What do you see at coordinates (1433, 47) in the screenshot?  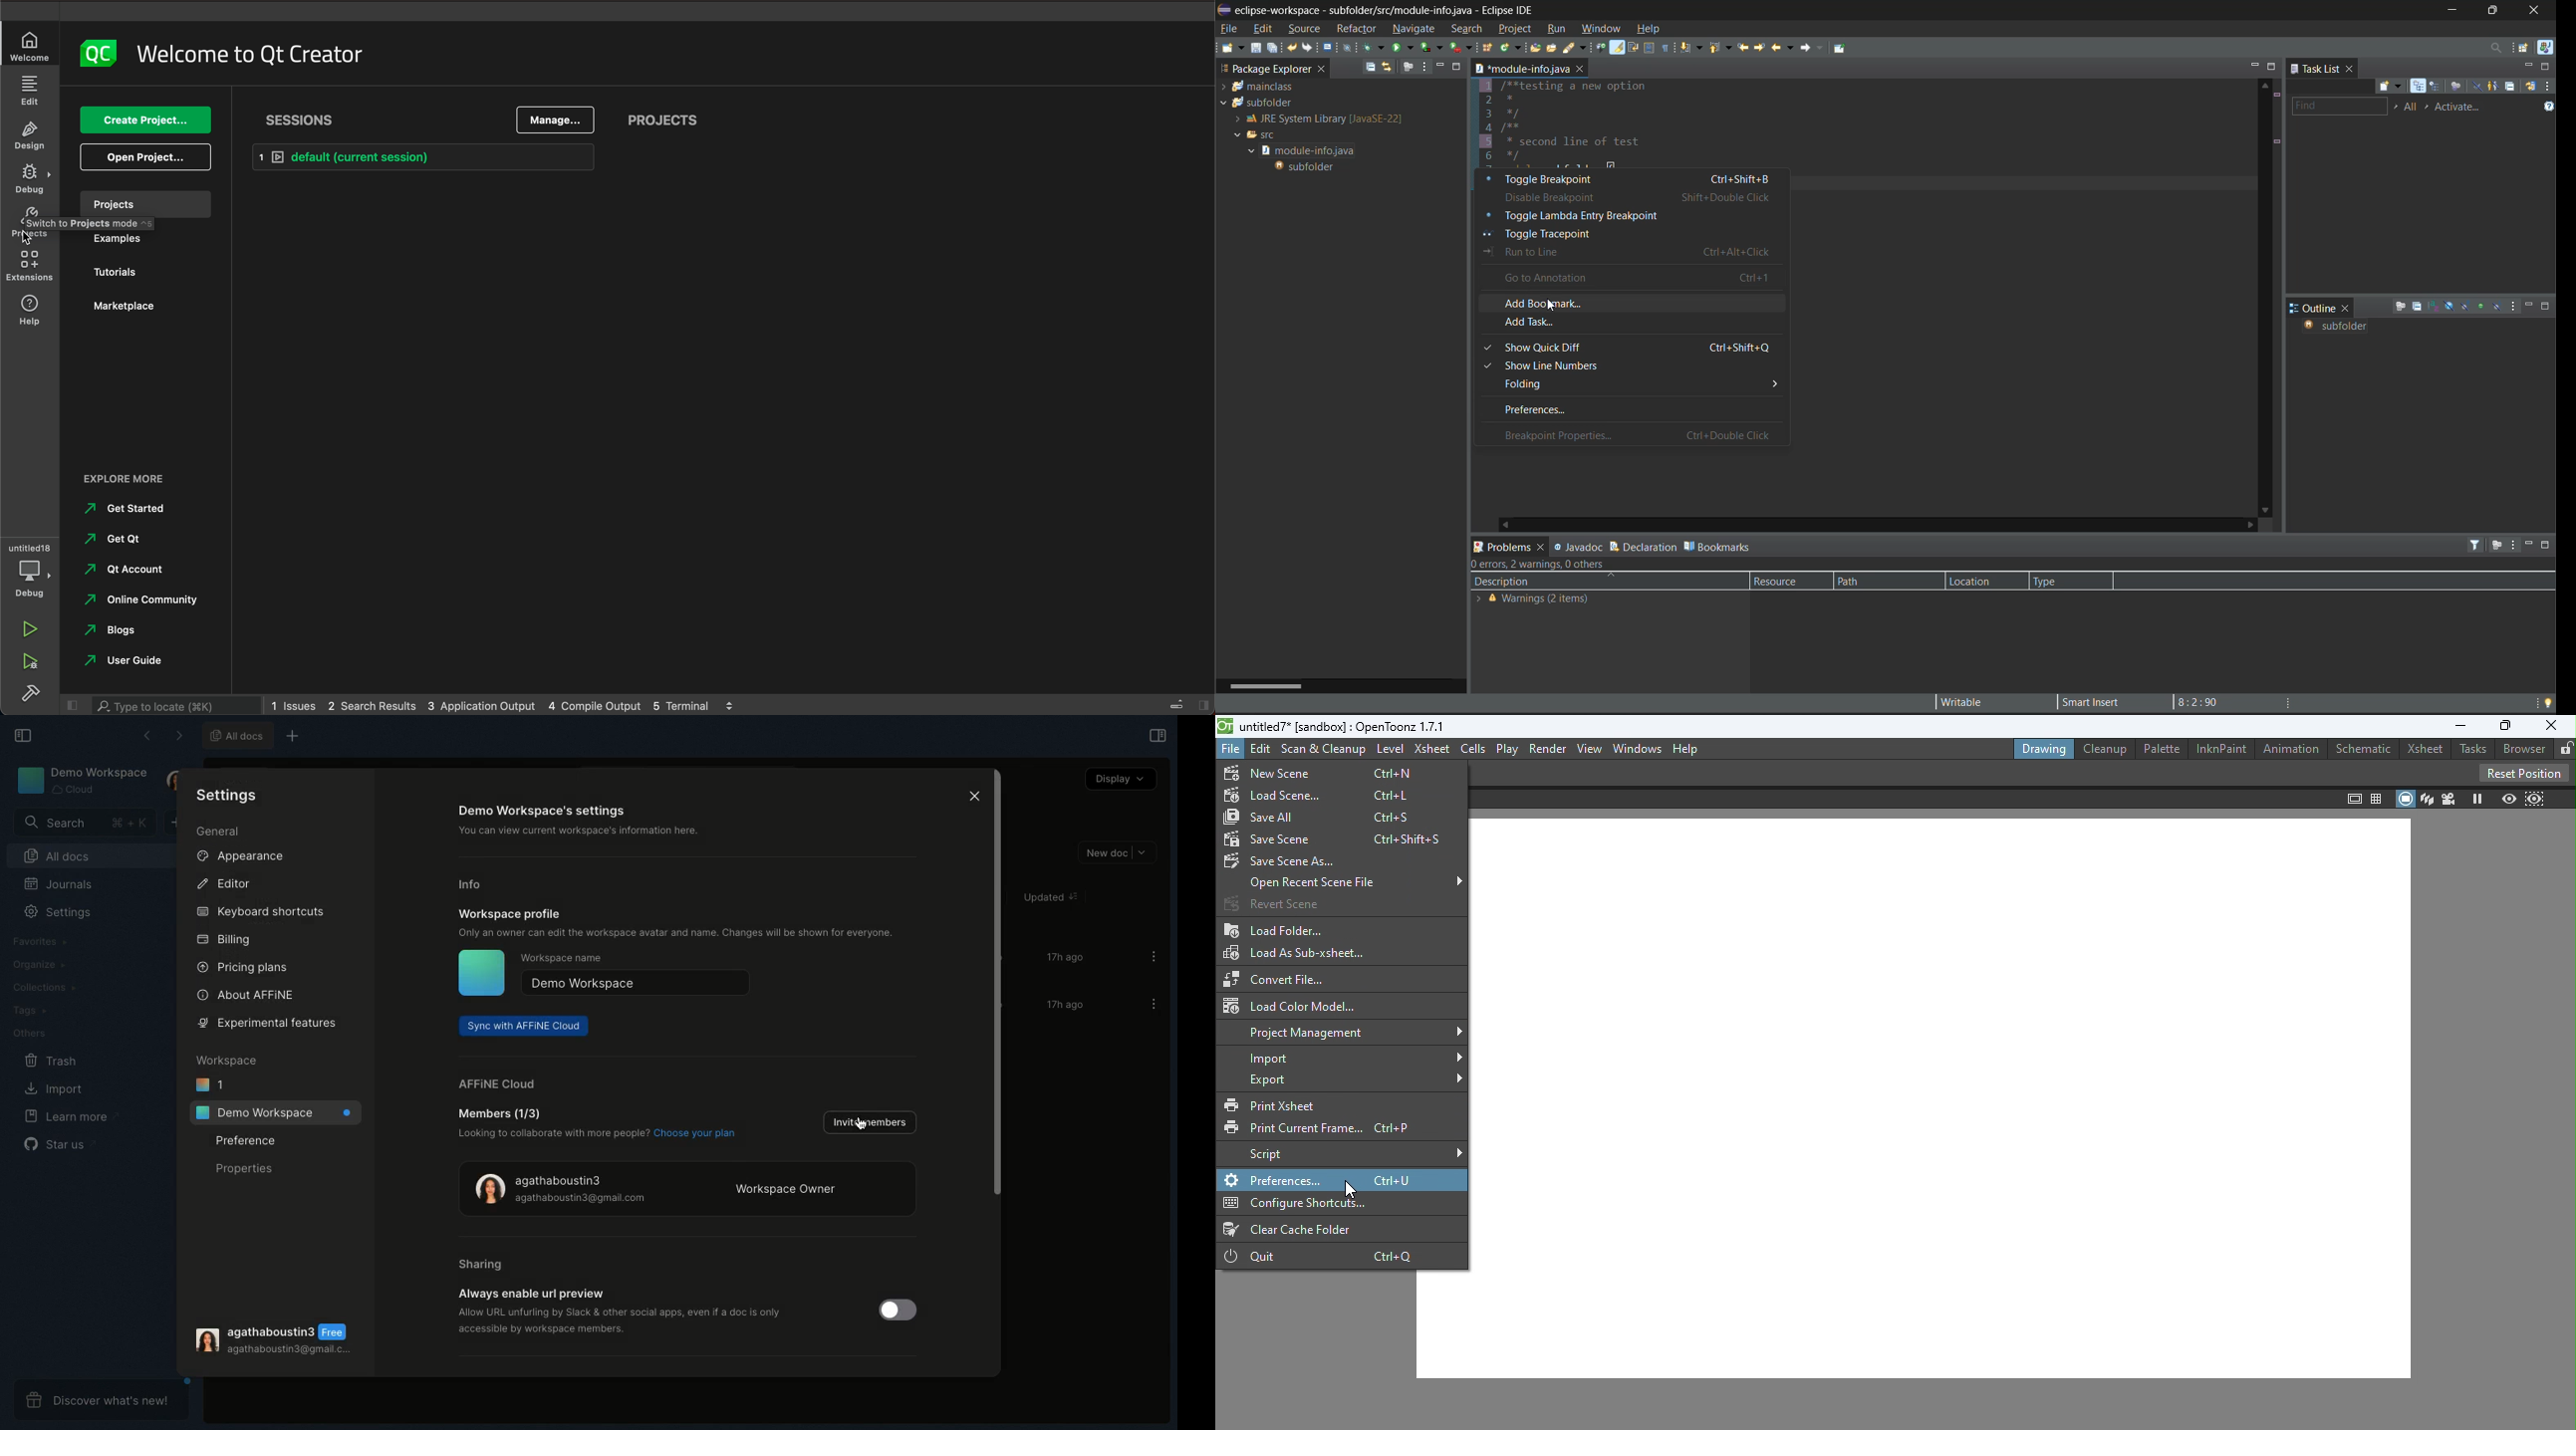 I see `coverage` at bounding box center [1433, 47].